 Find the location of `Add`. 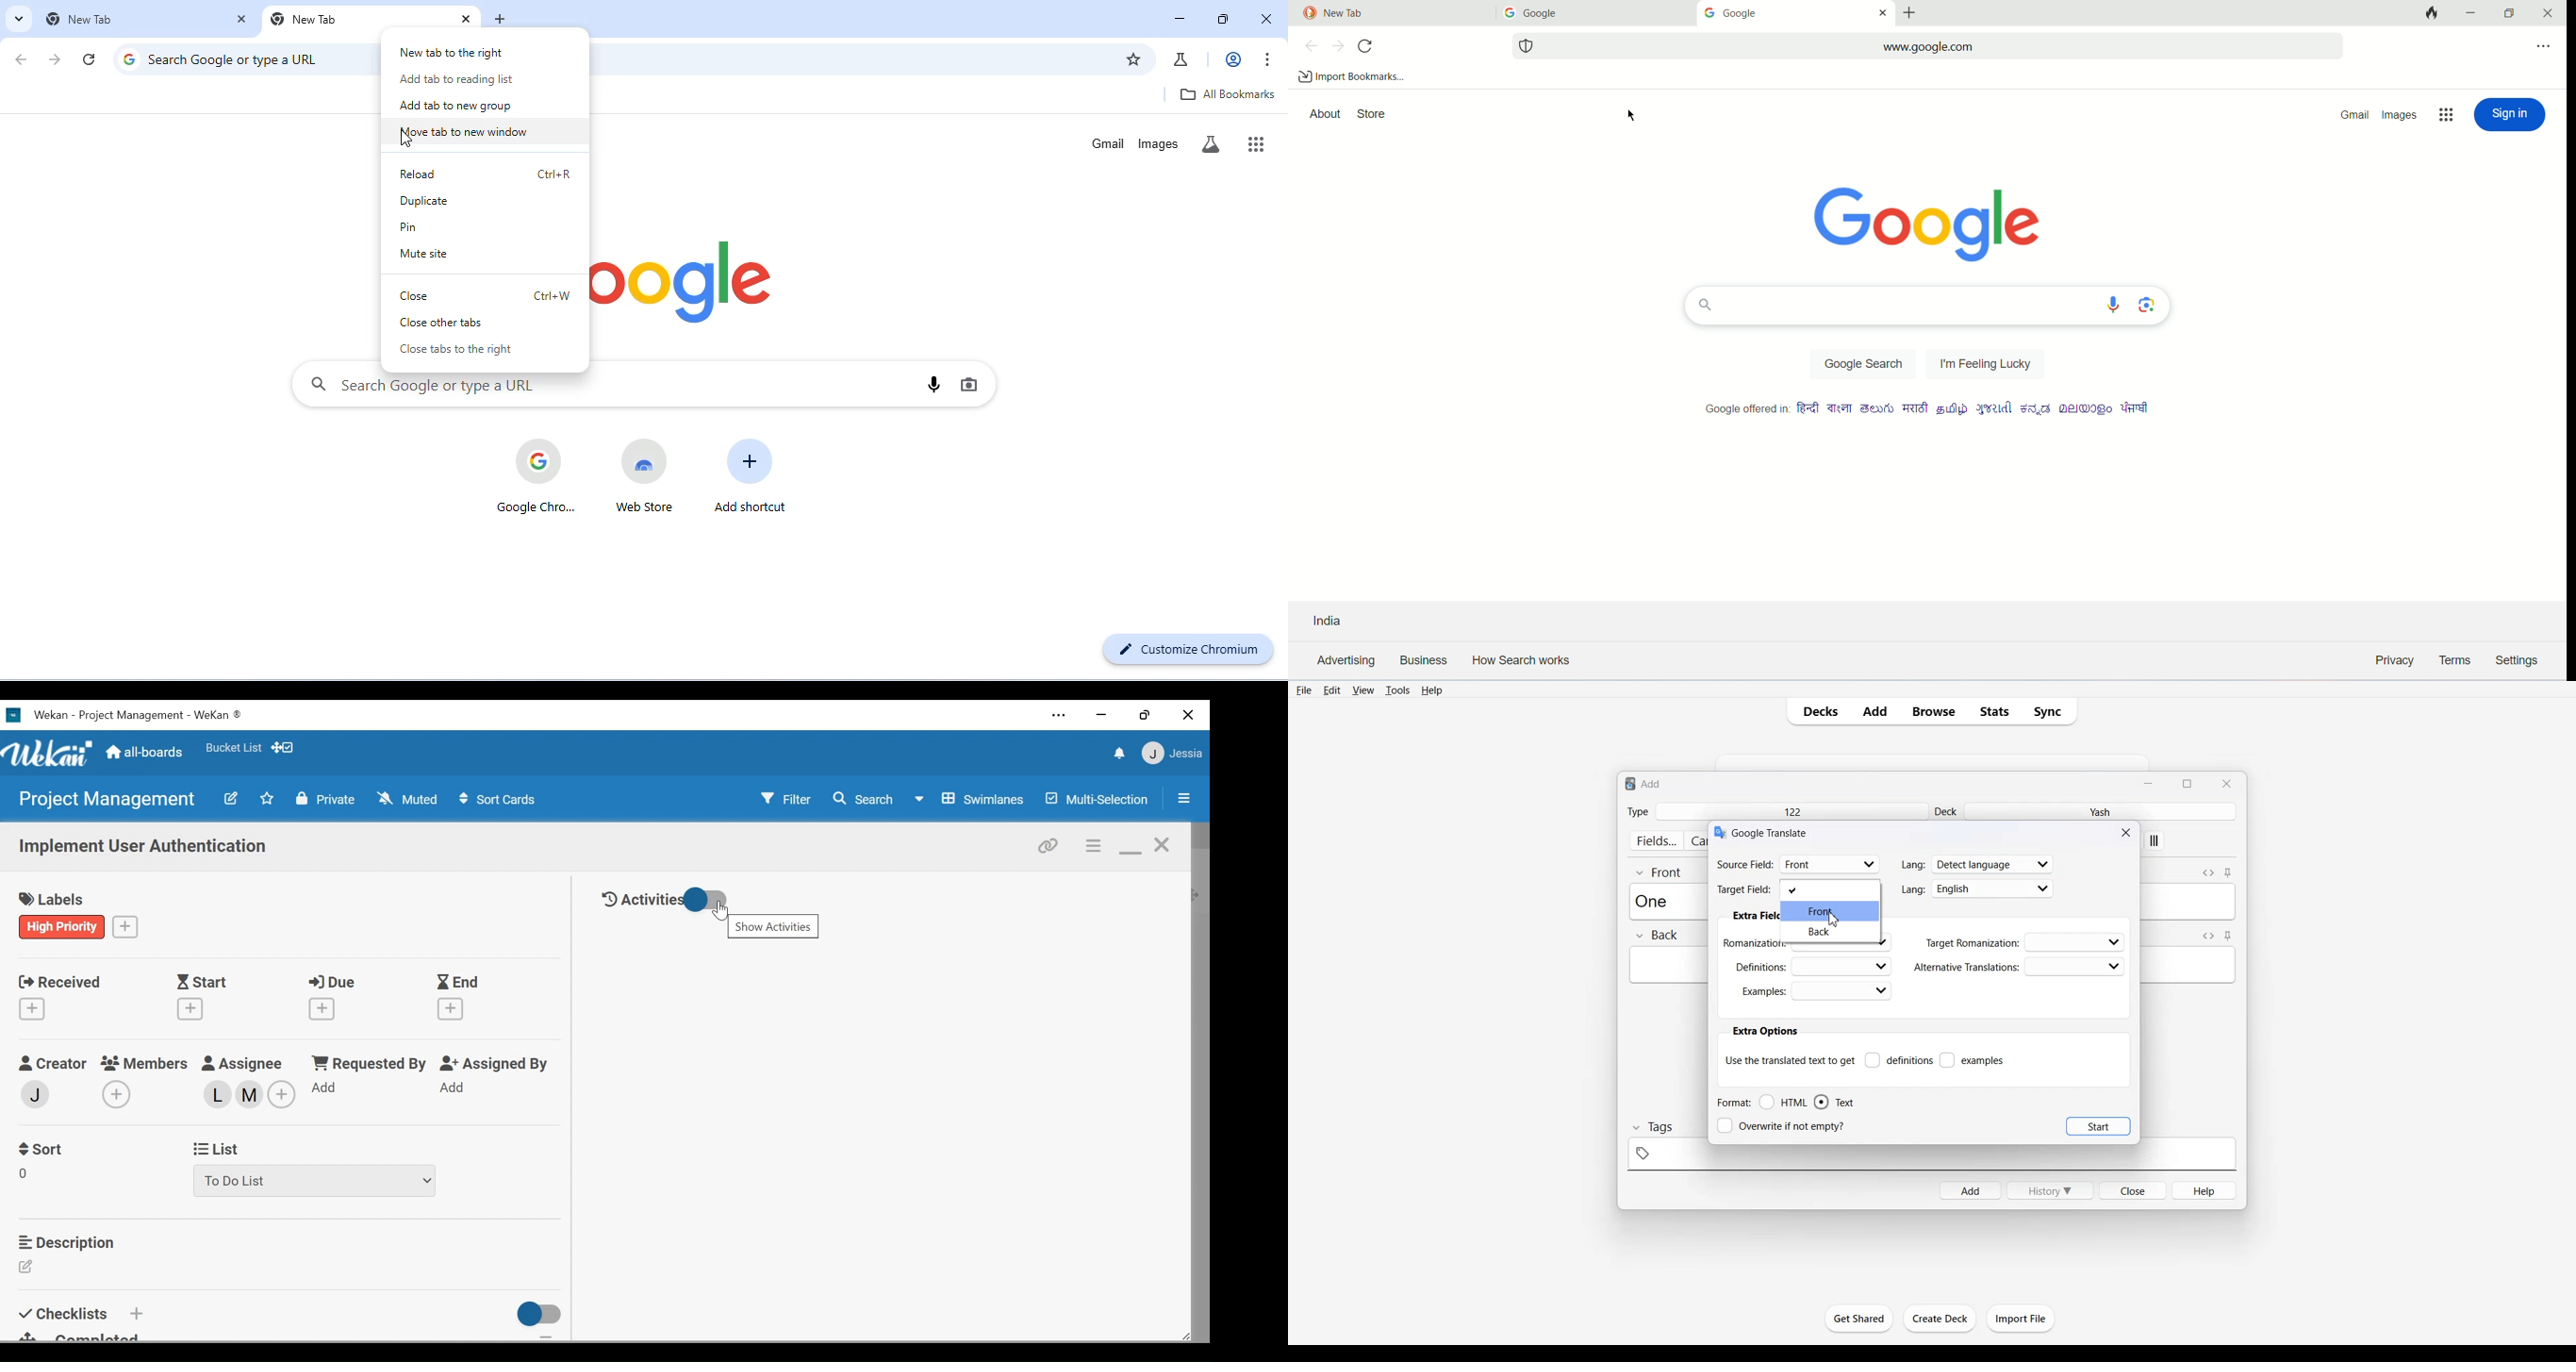

Add is located at coordinates (141, 1313).